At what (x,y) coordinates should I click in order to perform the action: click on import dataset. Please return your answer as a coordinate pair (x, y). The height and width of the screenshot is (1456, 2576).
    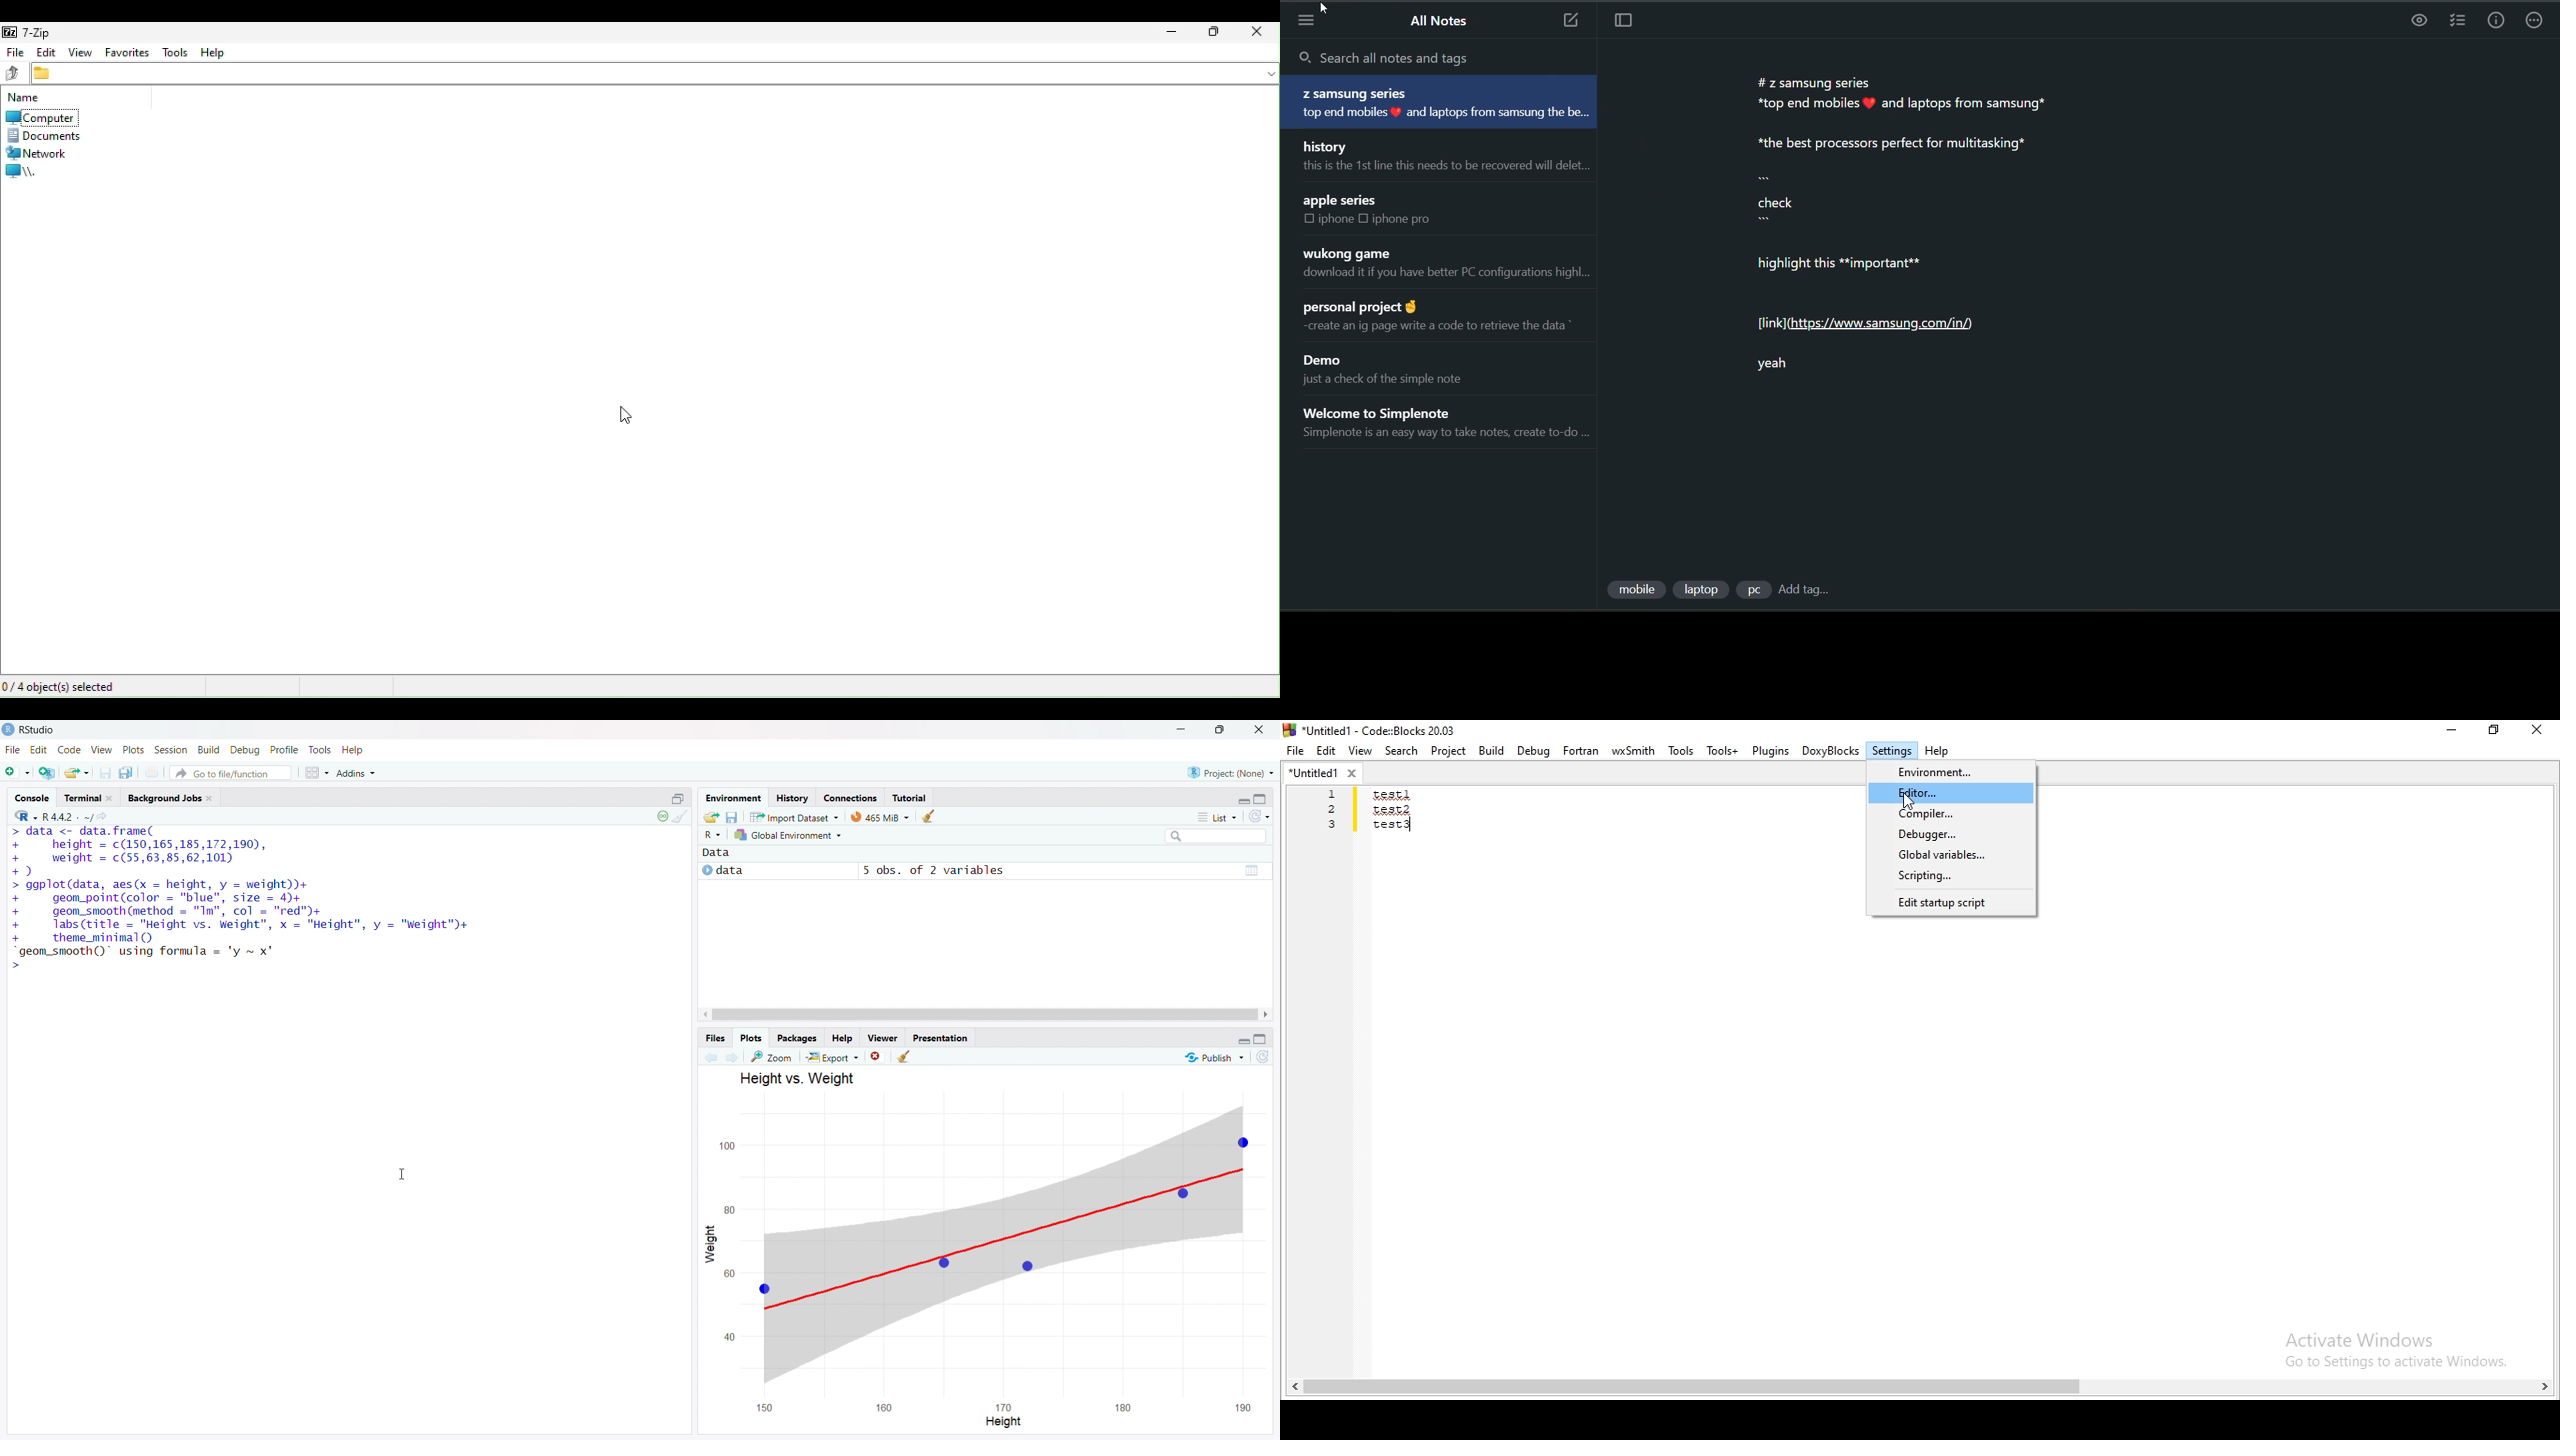
    Looking at the image, I should click on (795, 816).